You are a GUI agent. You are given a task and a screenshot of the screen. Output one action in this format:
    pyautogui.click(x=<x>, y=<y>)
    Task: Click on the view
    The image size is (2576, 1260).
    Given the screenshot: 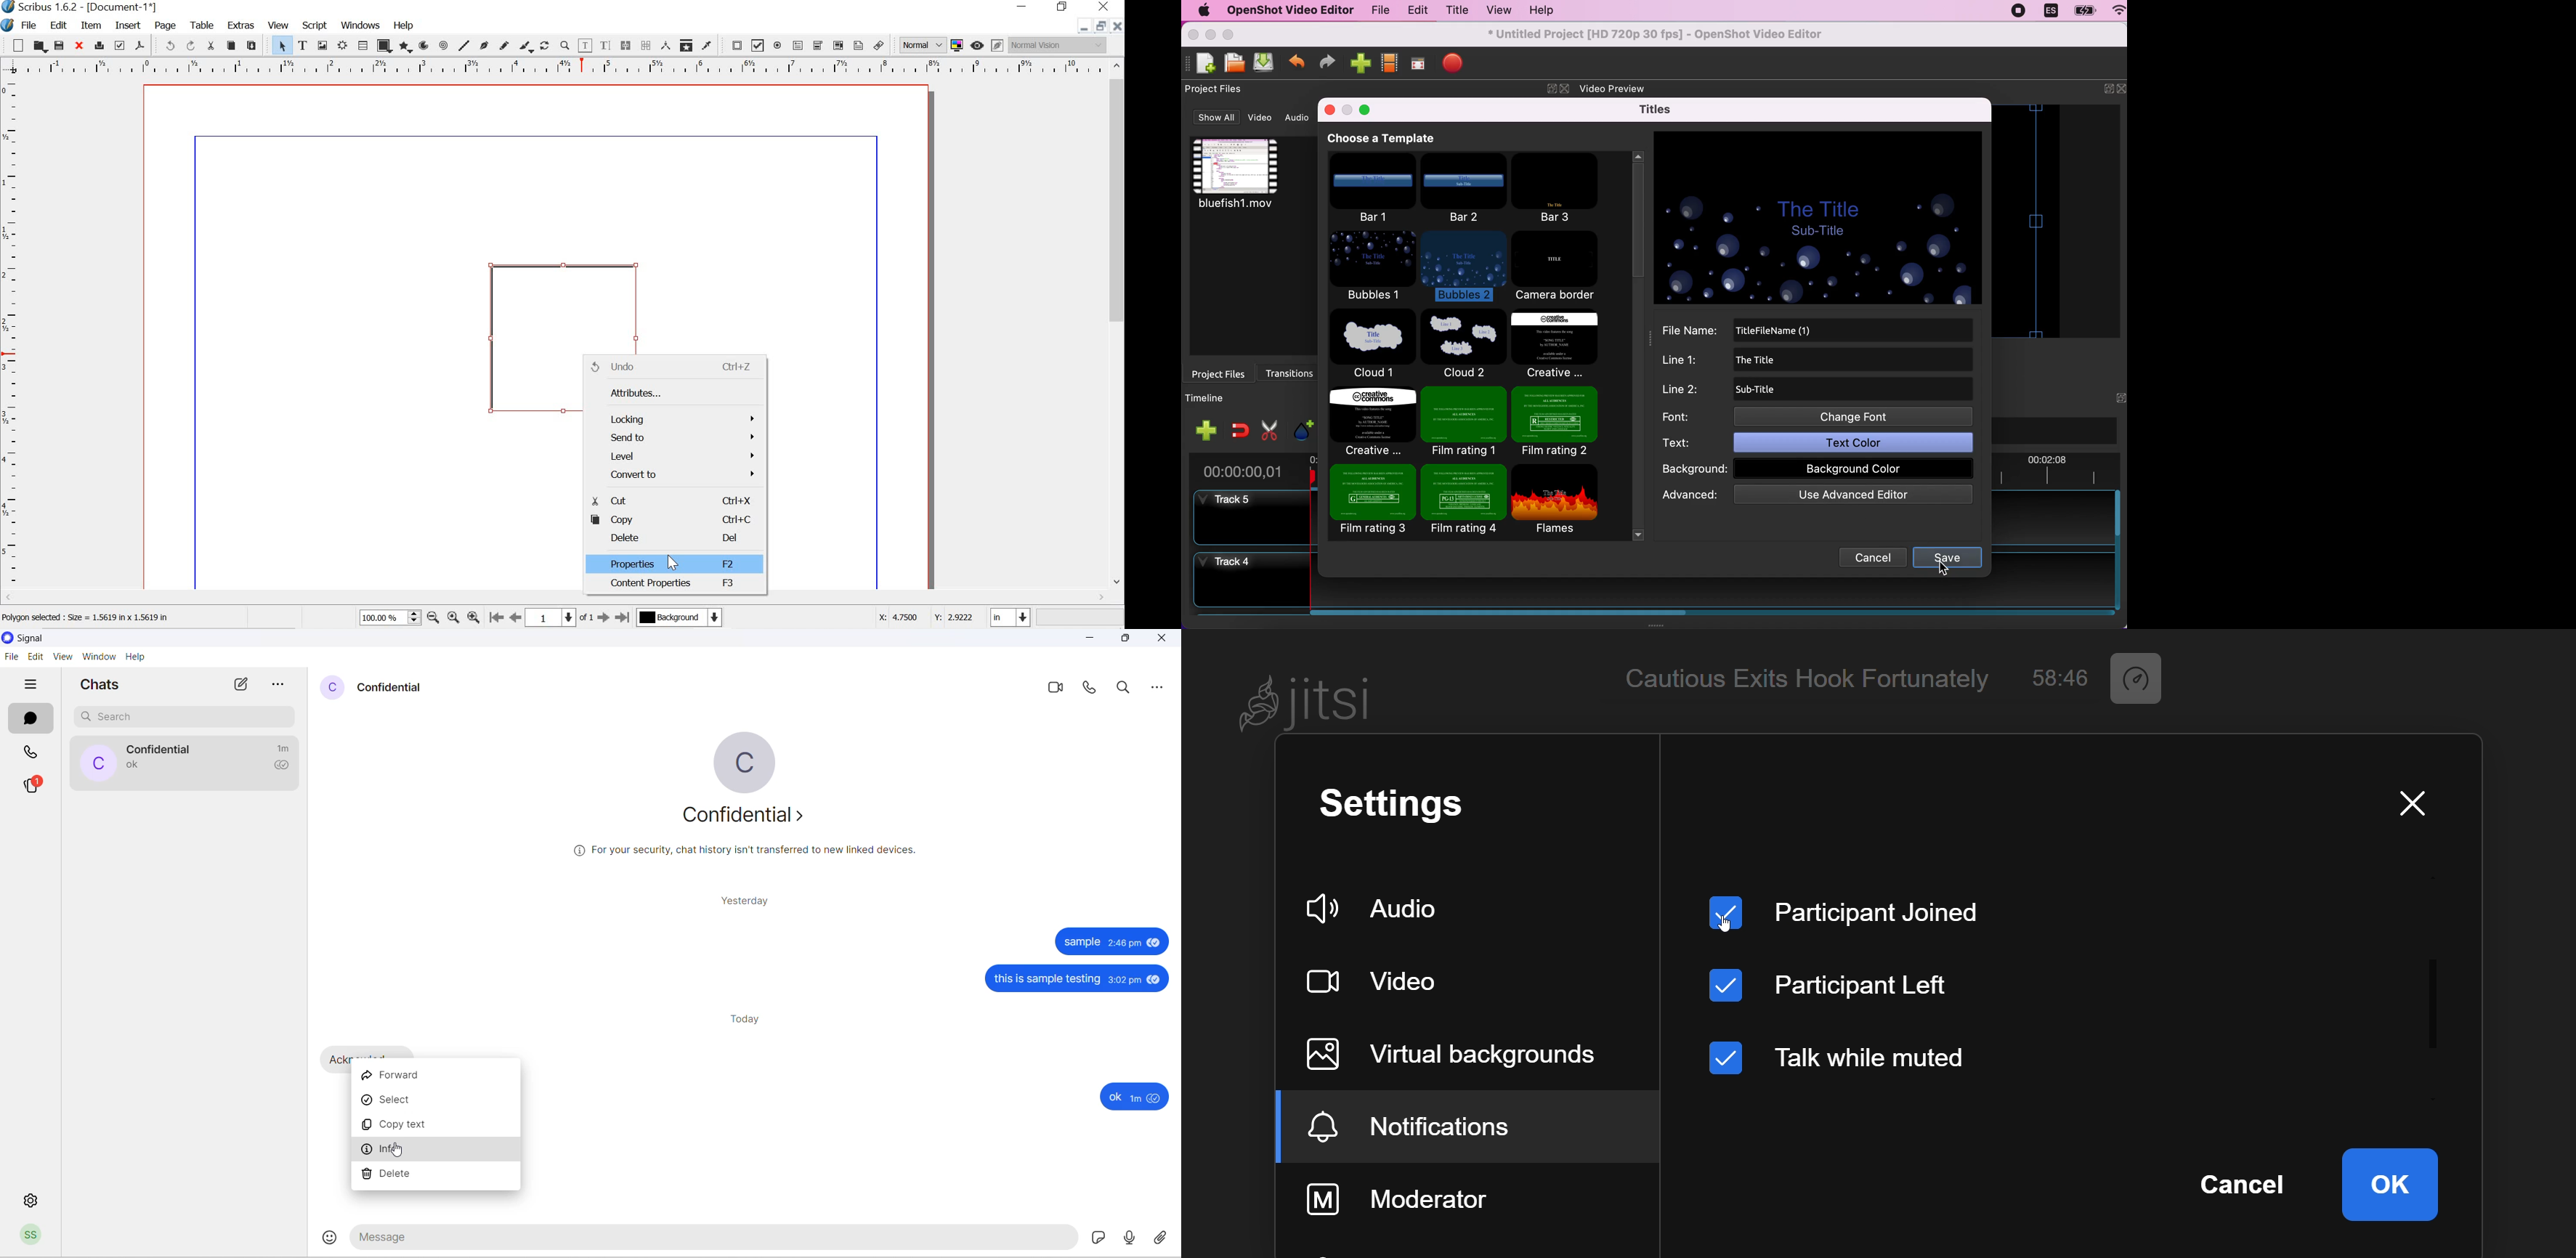 What is the action you would take?
    pyautogui.click(x=61, y=657)
    